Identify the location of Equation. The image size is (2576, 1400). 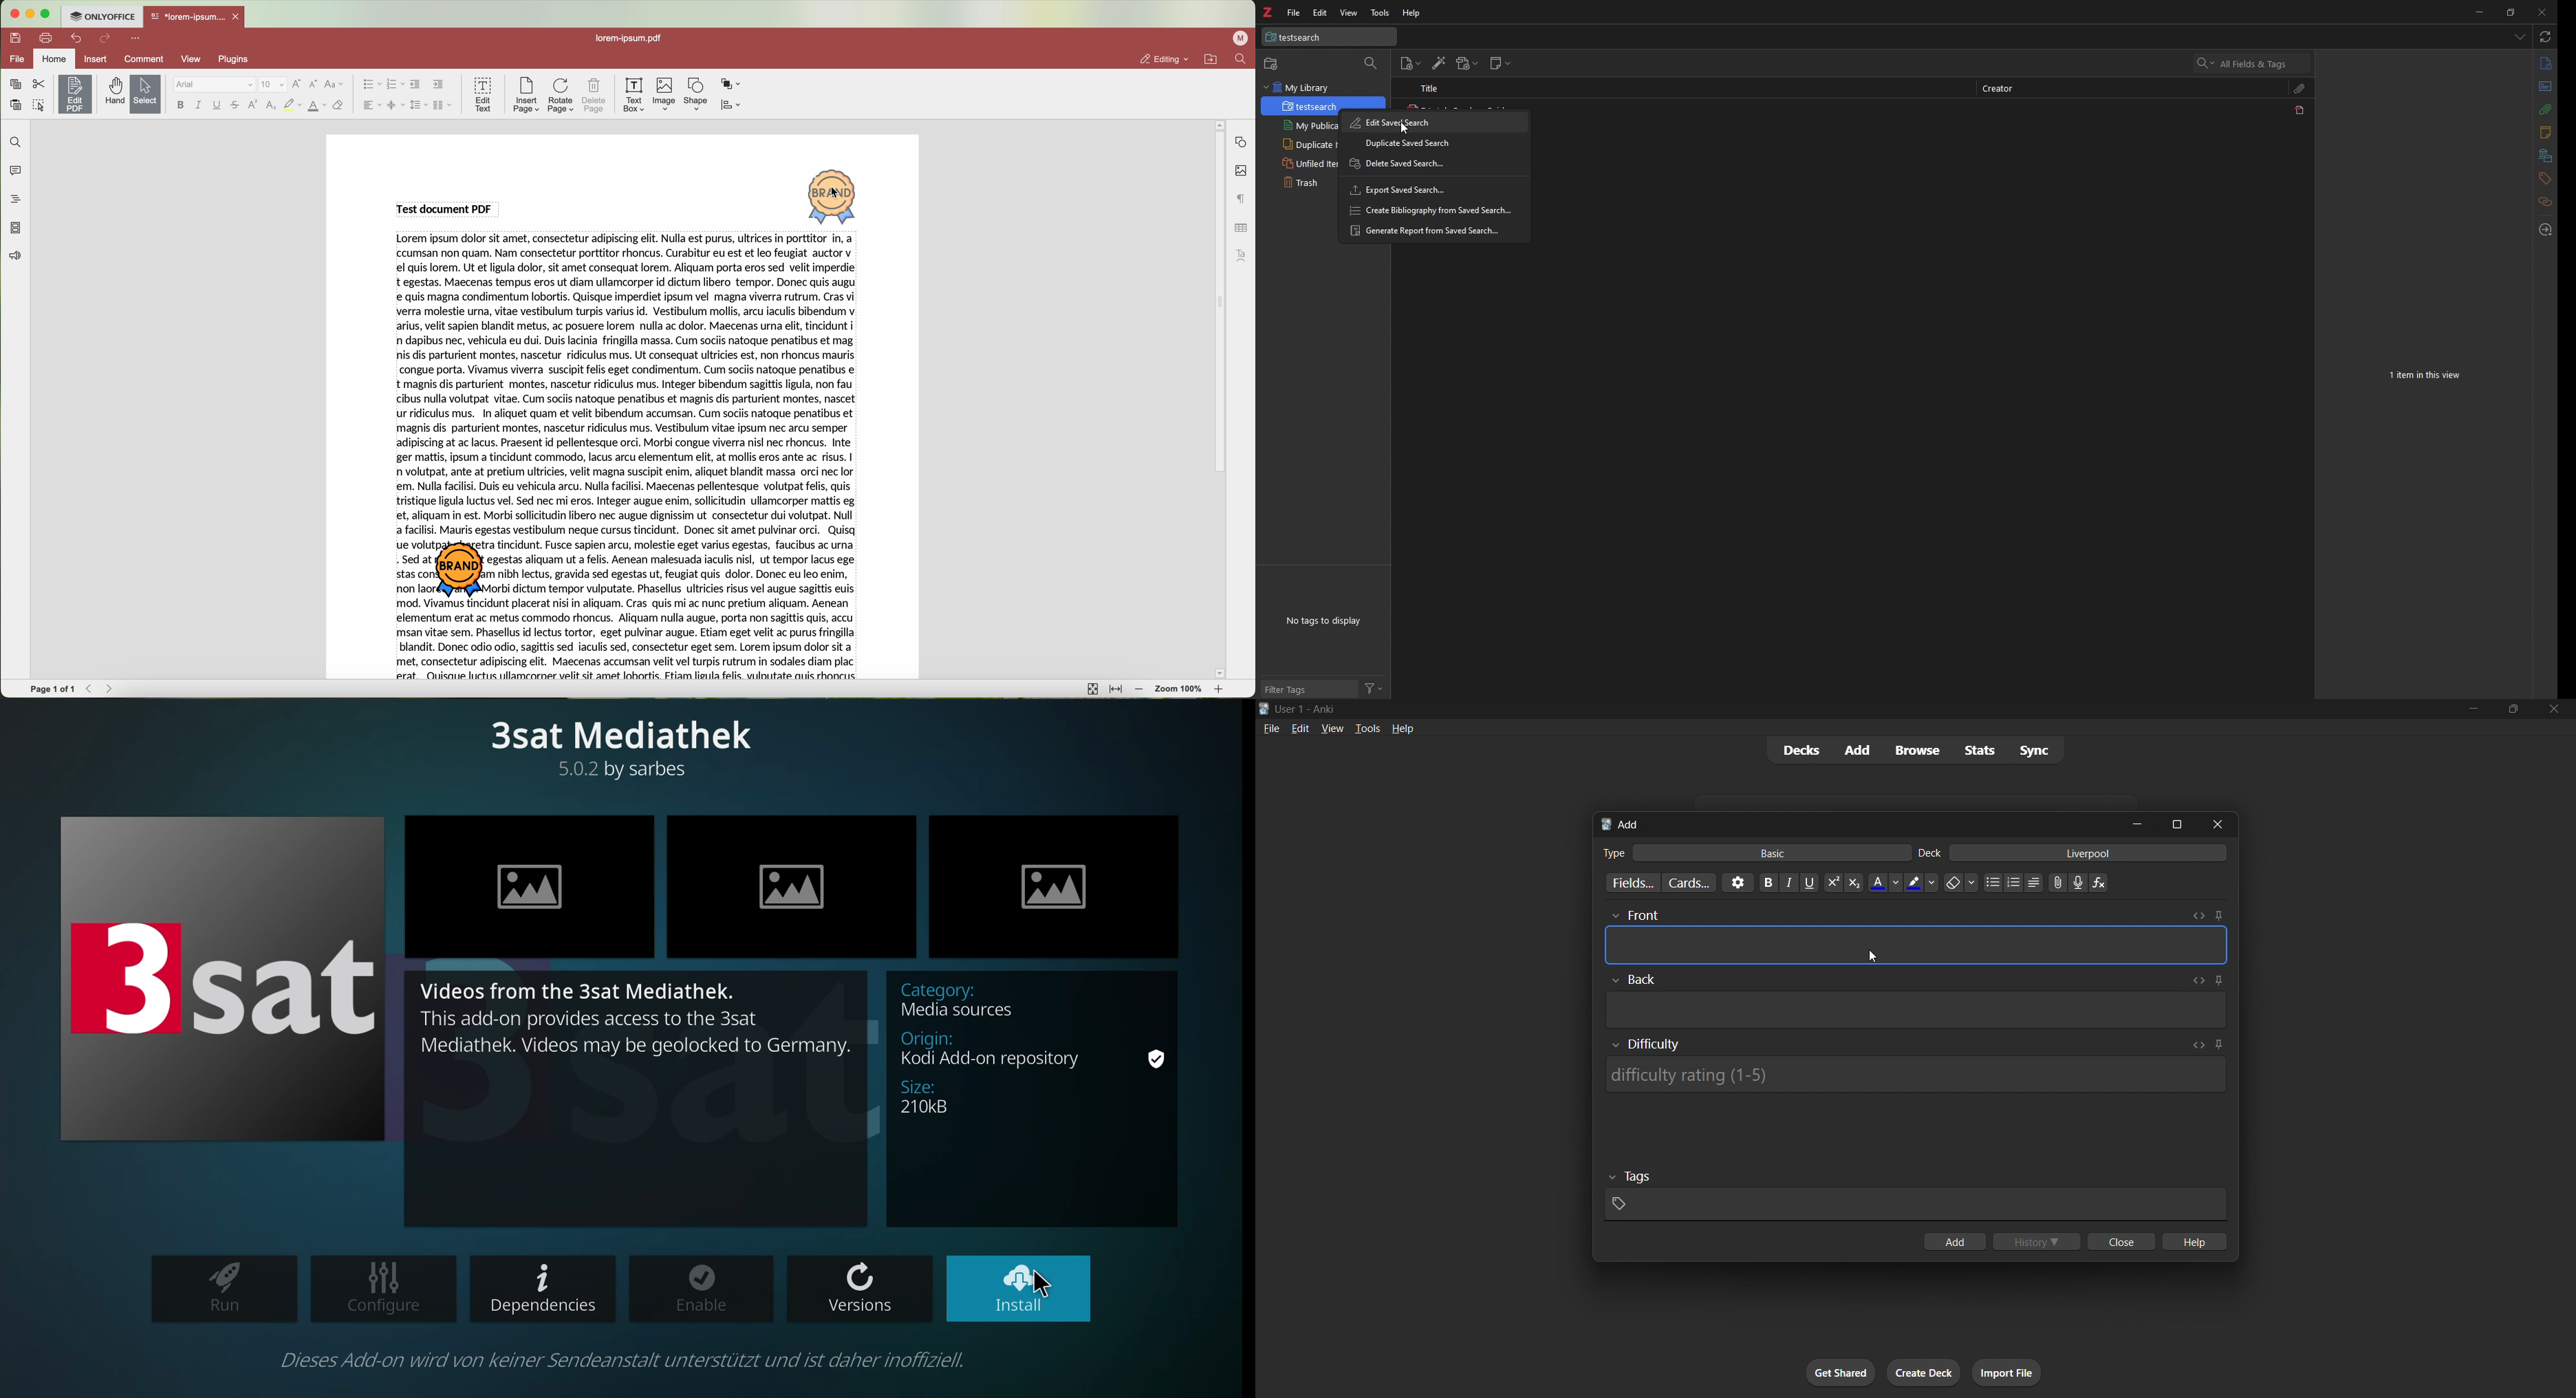
(2099, 883).